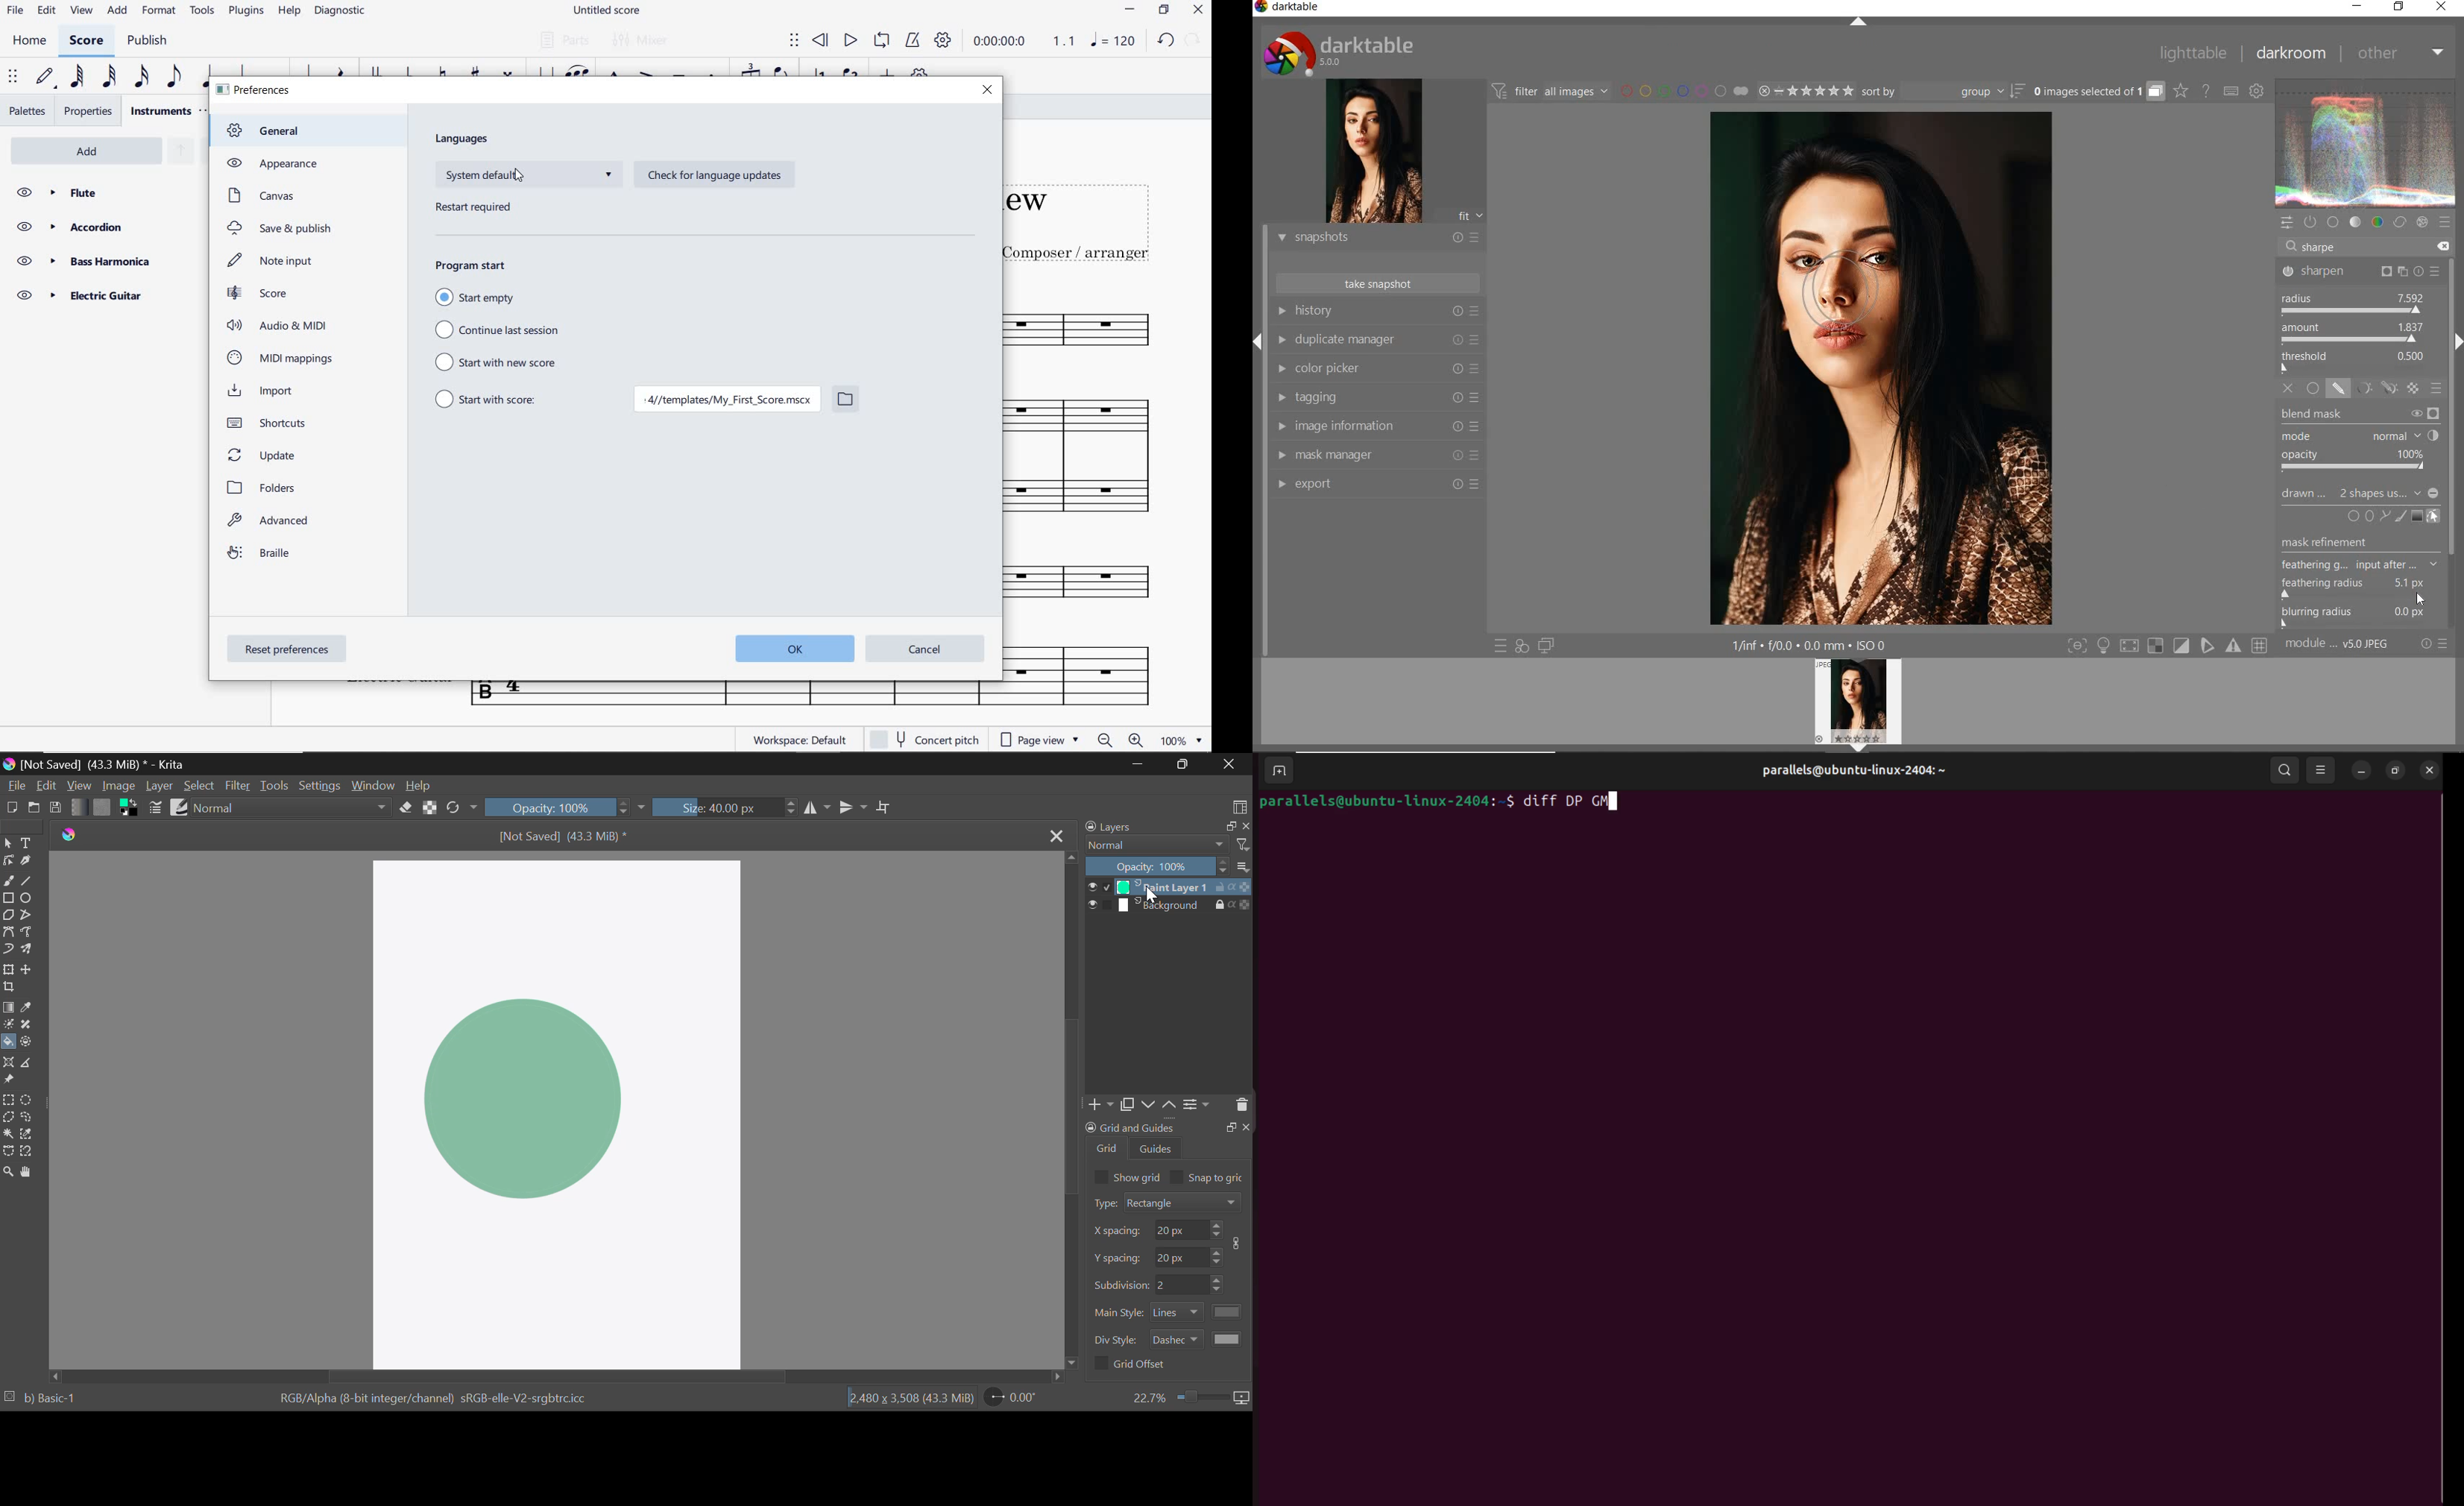 The height and width of the screenshot is (1512, 2464). I want to click on reset preferences, so click(289, 651).